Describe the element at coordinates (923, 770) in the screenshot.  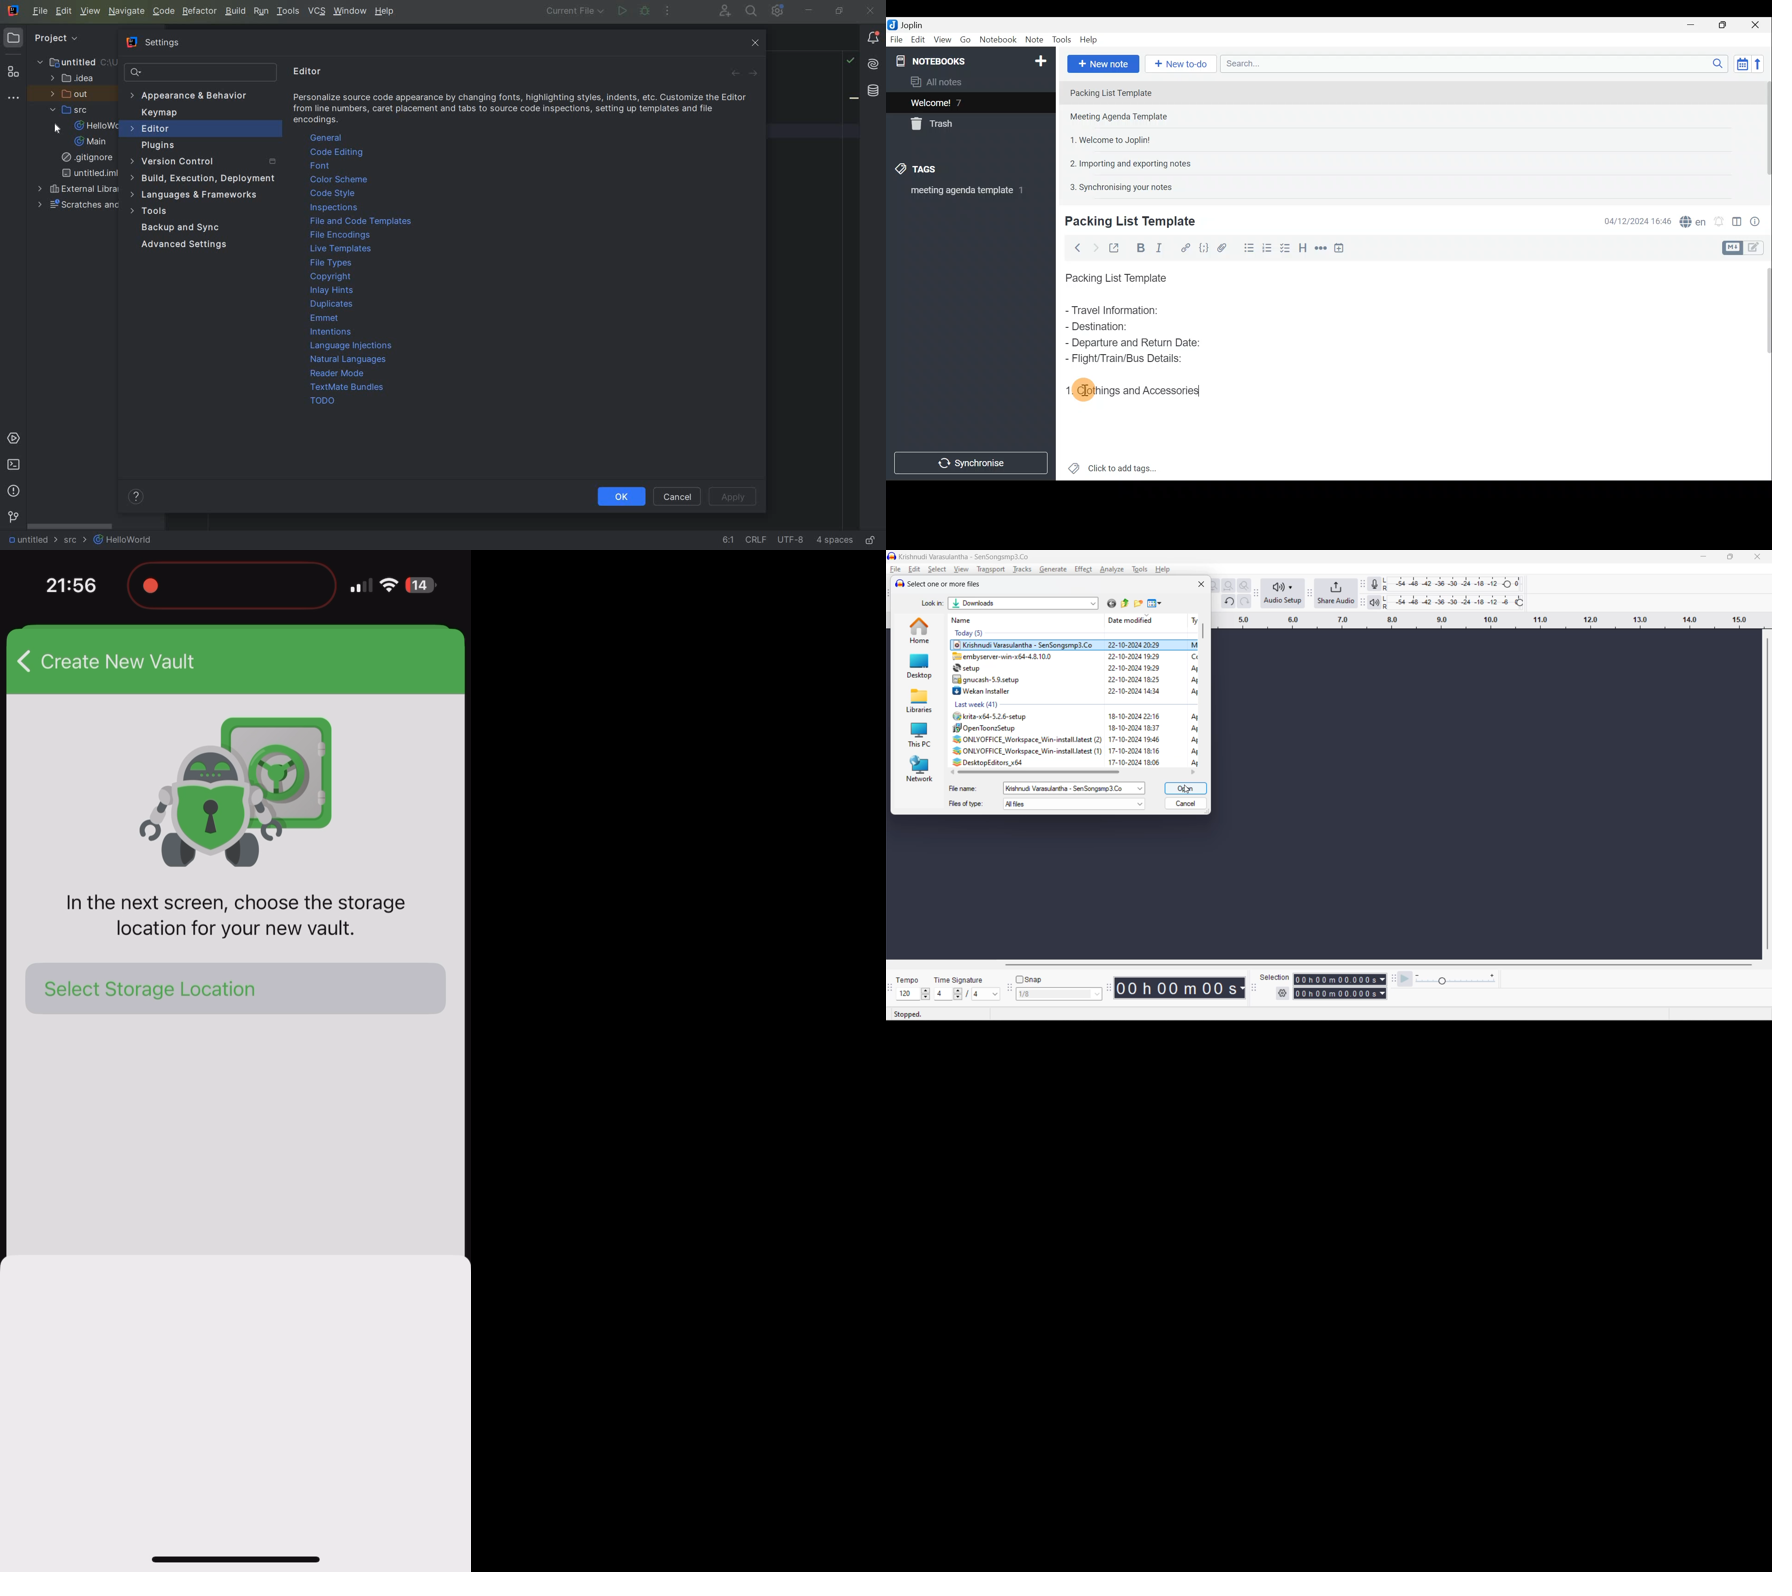
I see `network` at that location.